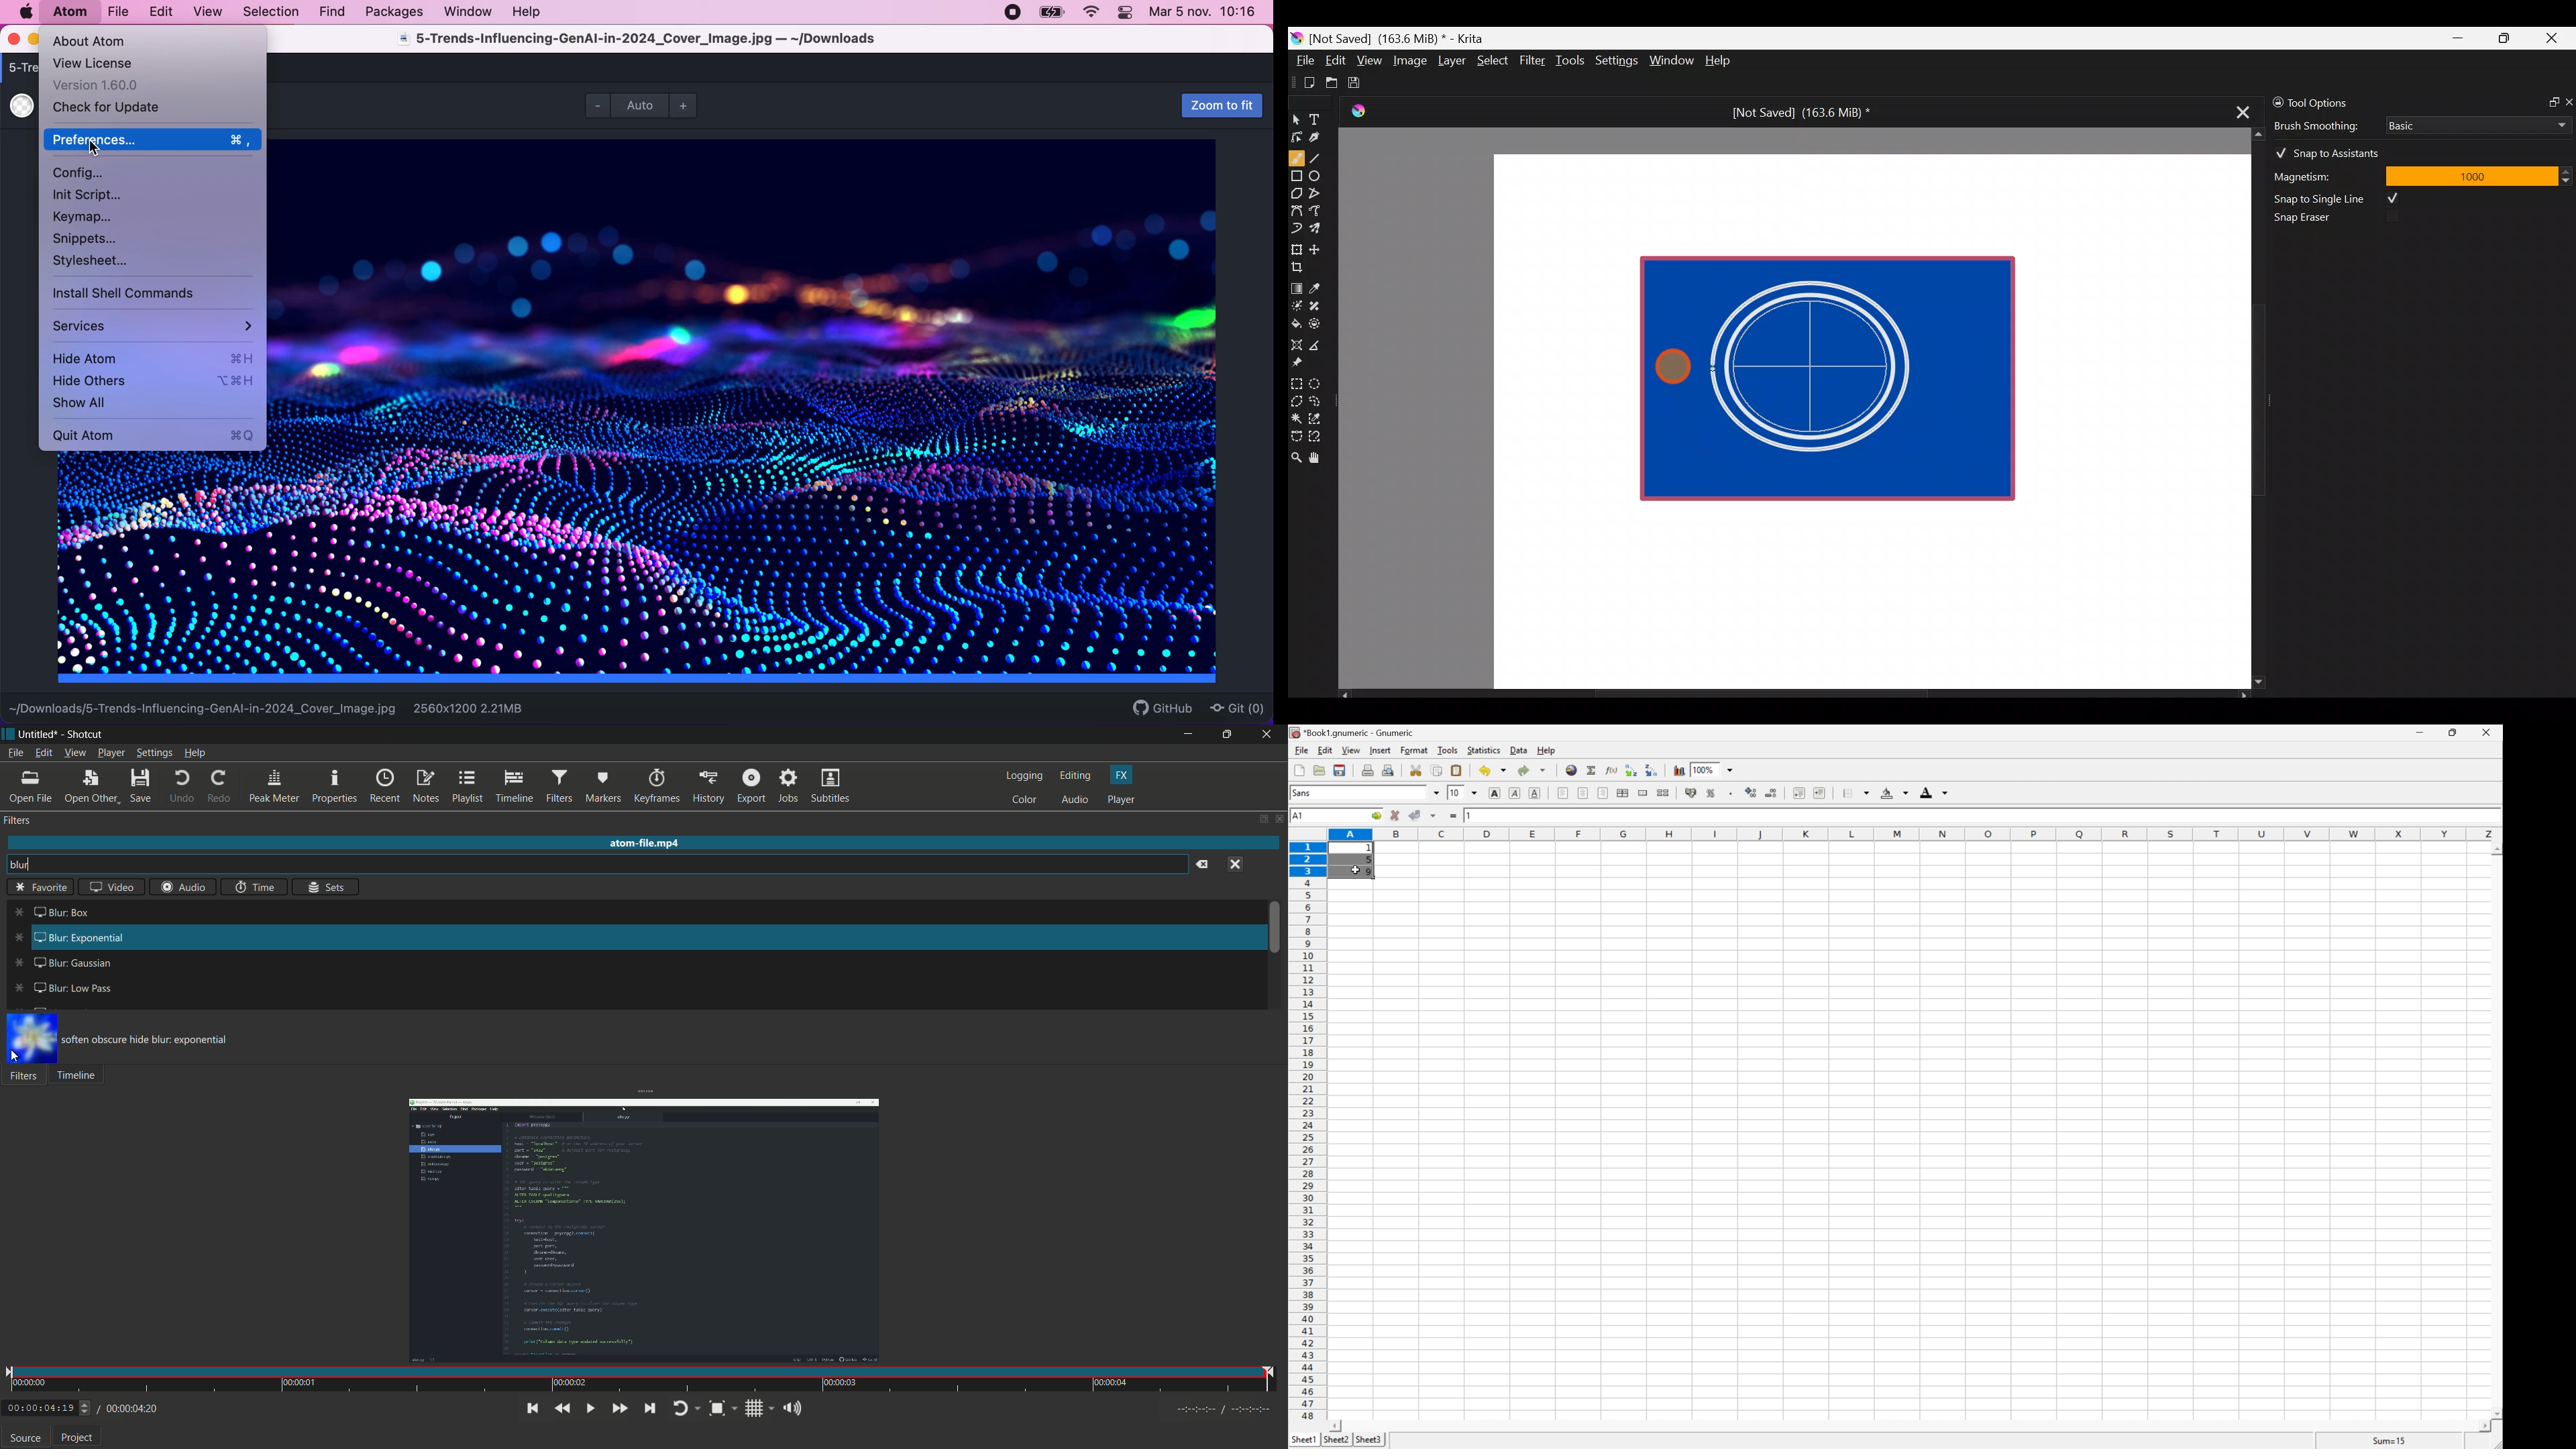 The width and height of the screenshot is (2576, 1456). I want to click on drop down, so click(1732, 769).